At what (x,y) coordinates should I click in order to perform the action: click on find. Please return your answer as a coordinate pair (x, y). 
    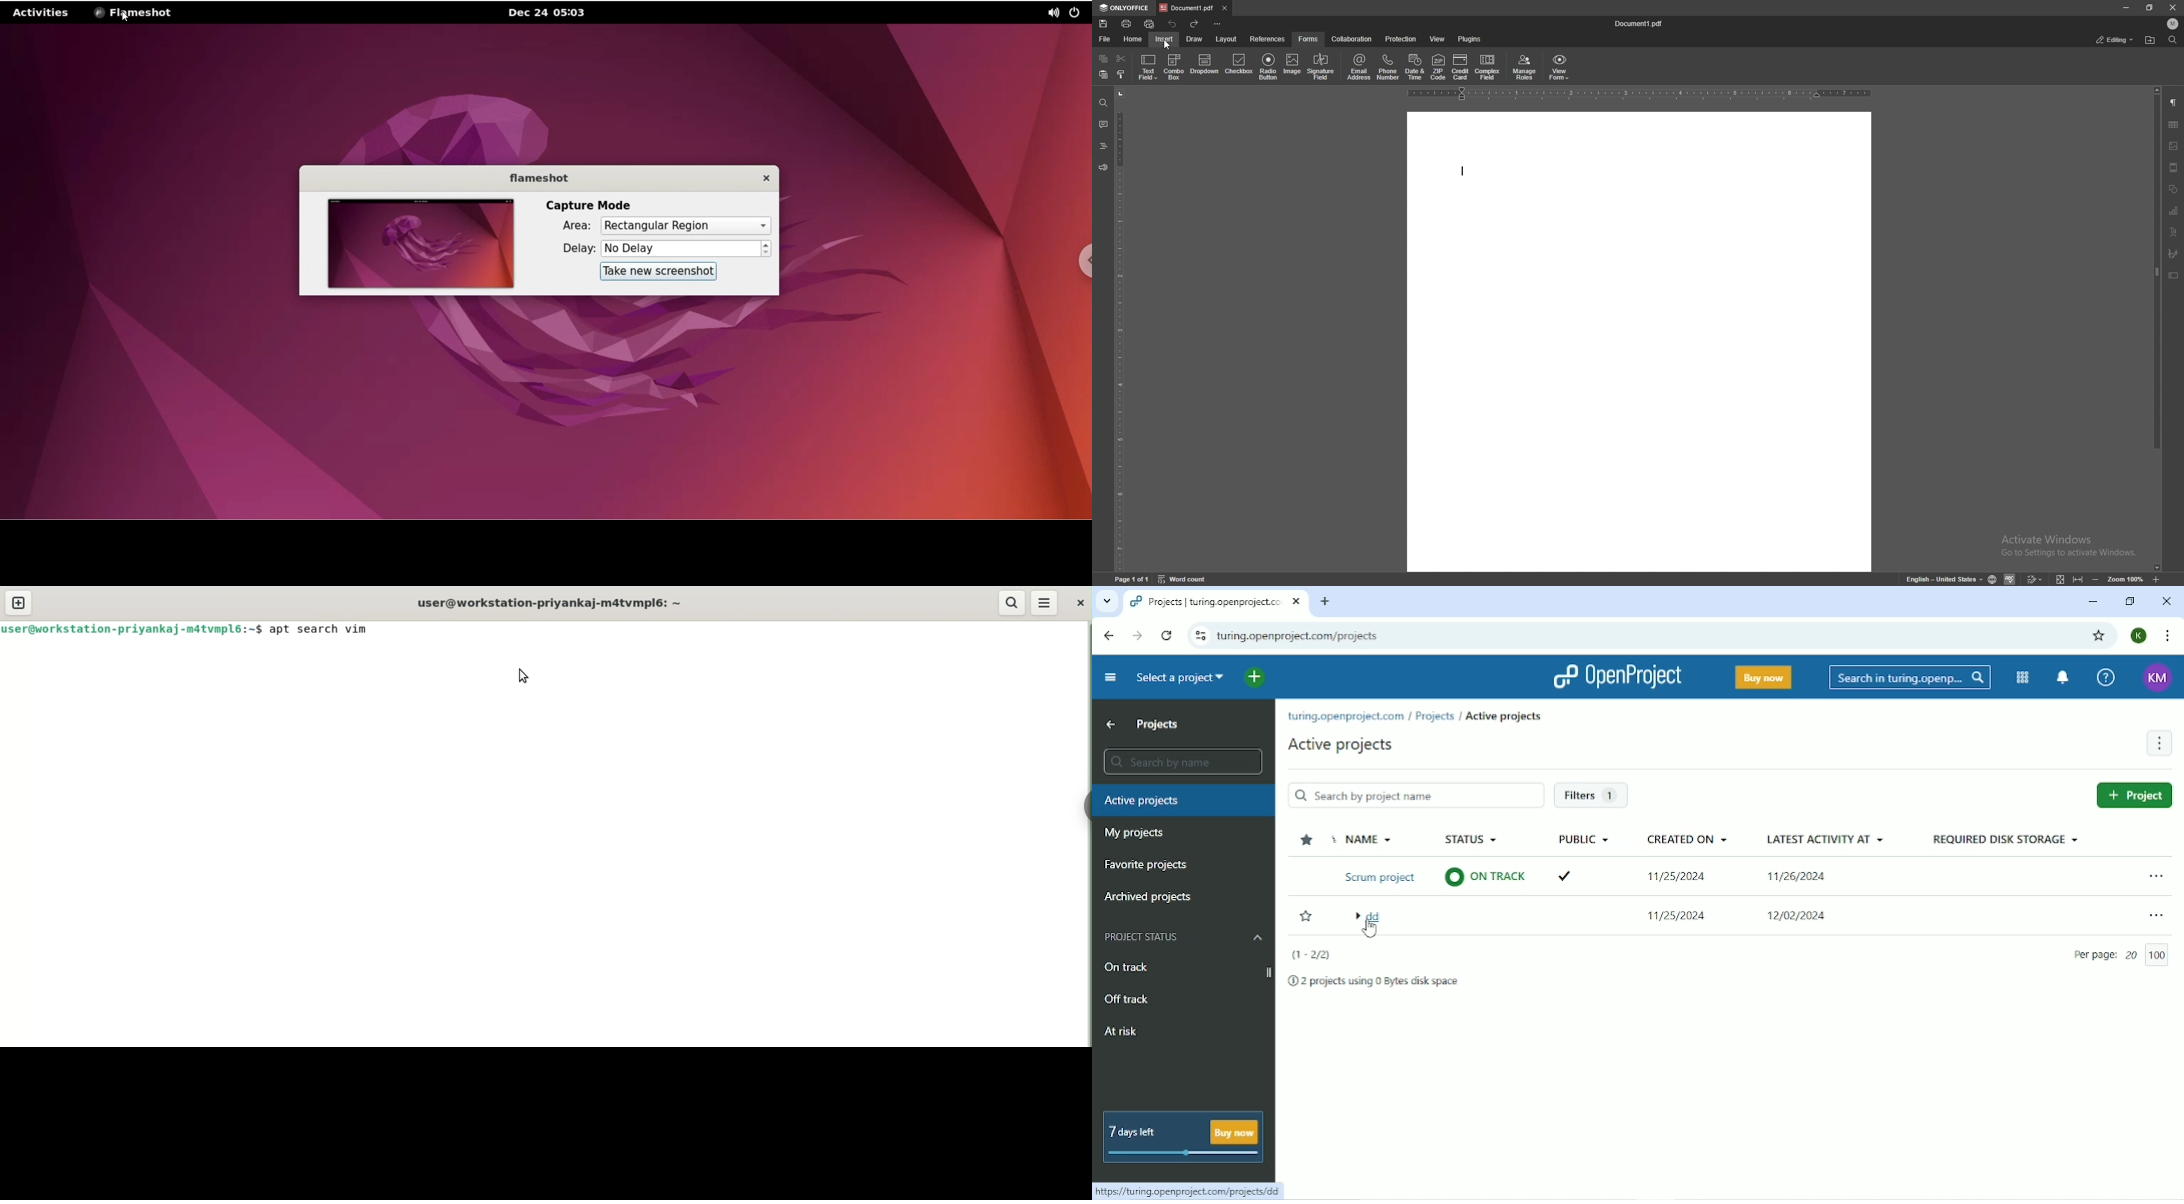
    Looking at the image, I should click on (2173, 40).